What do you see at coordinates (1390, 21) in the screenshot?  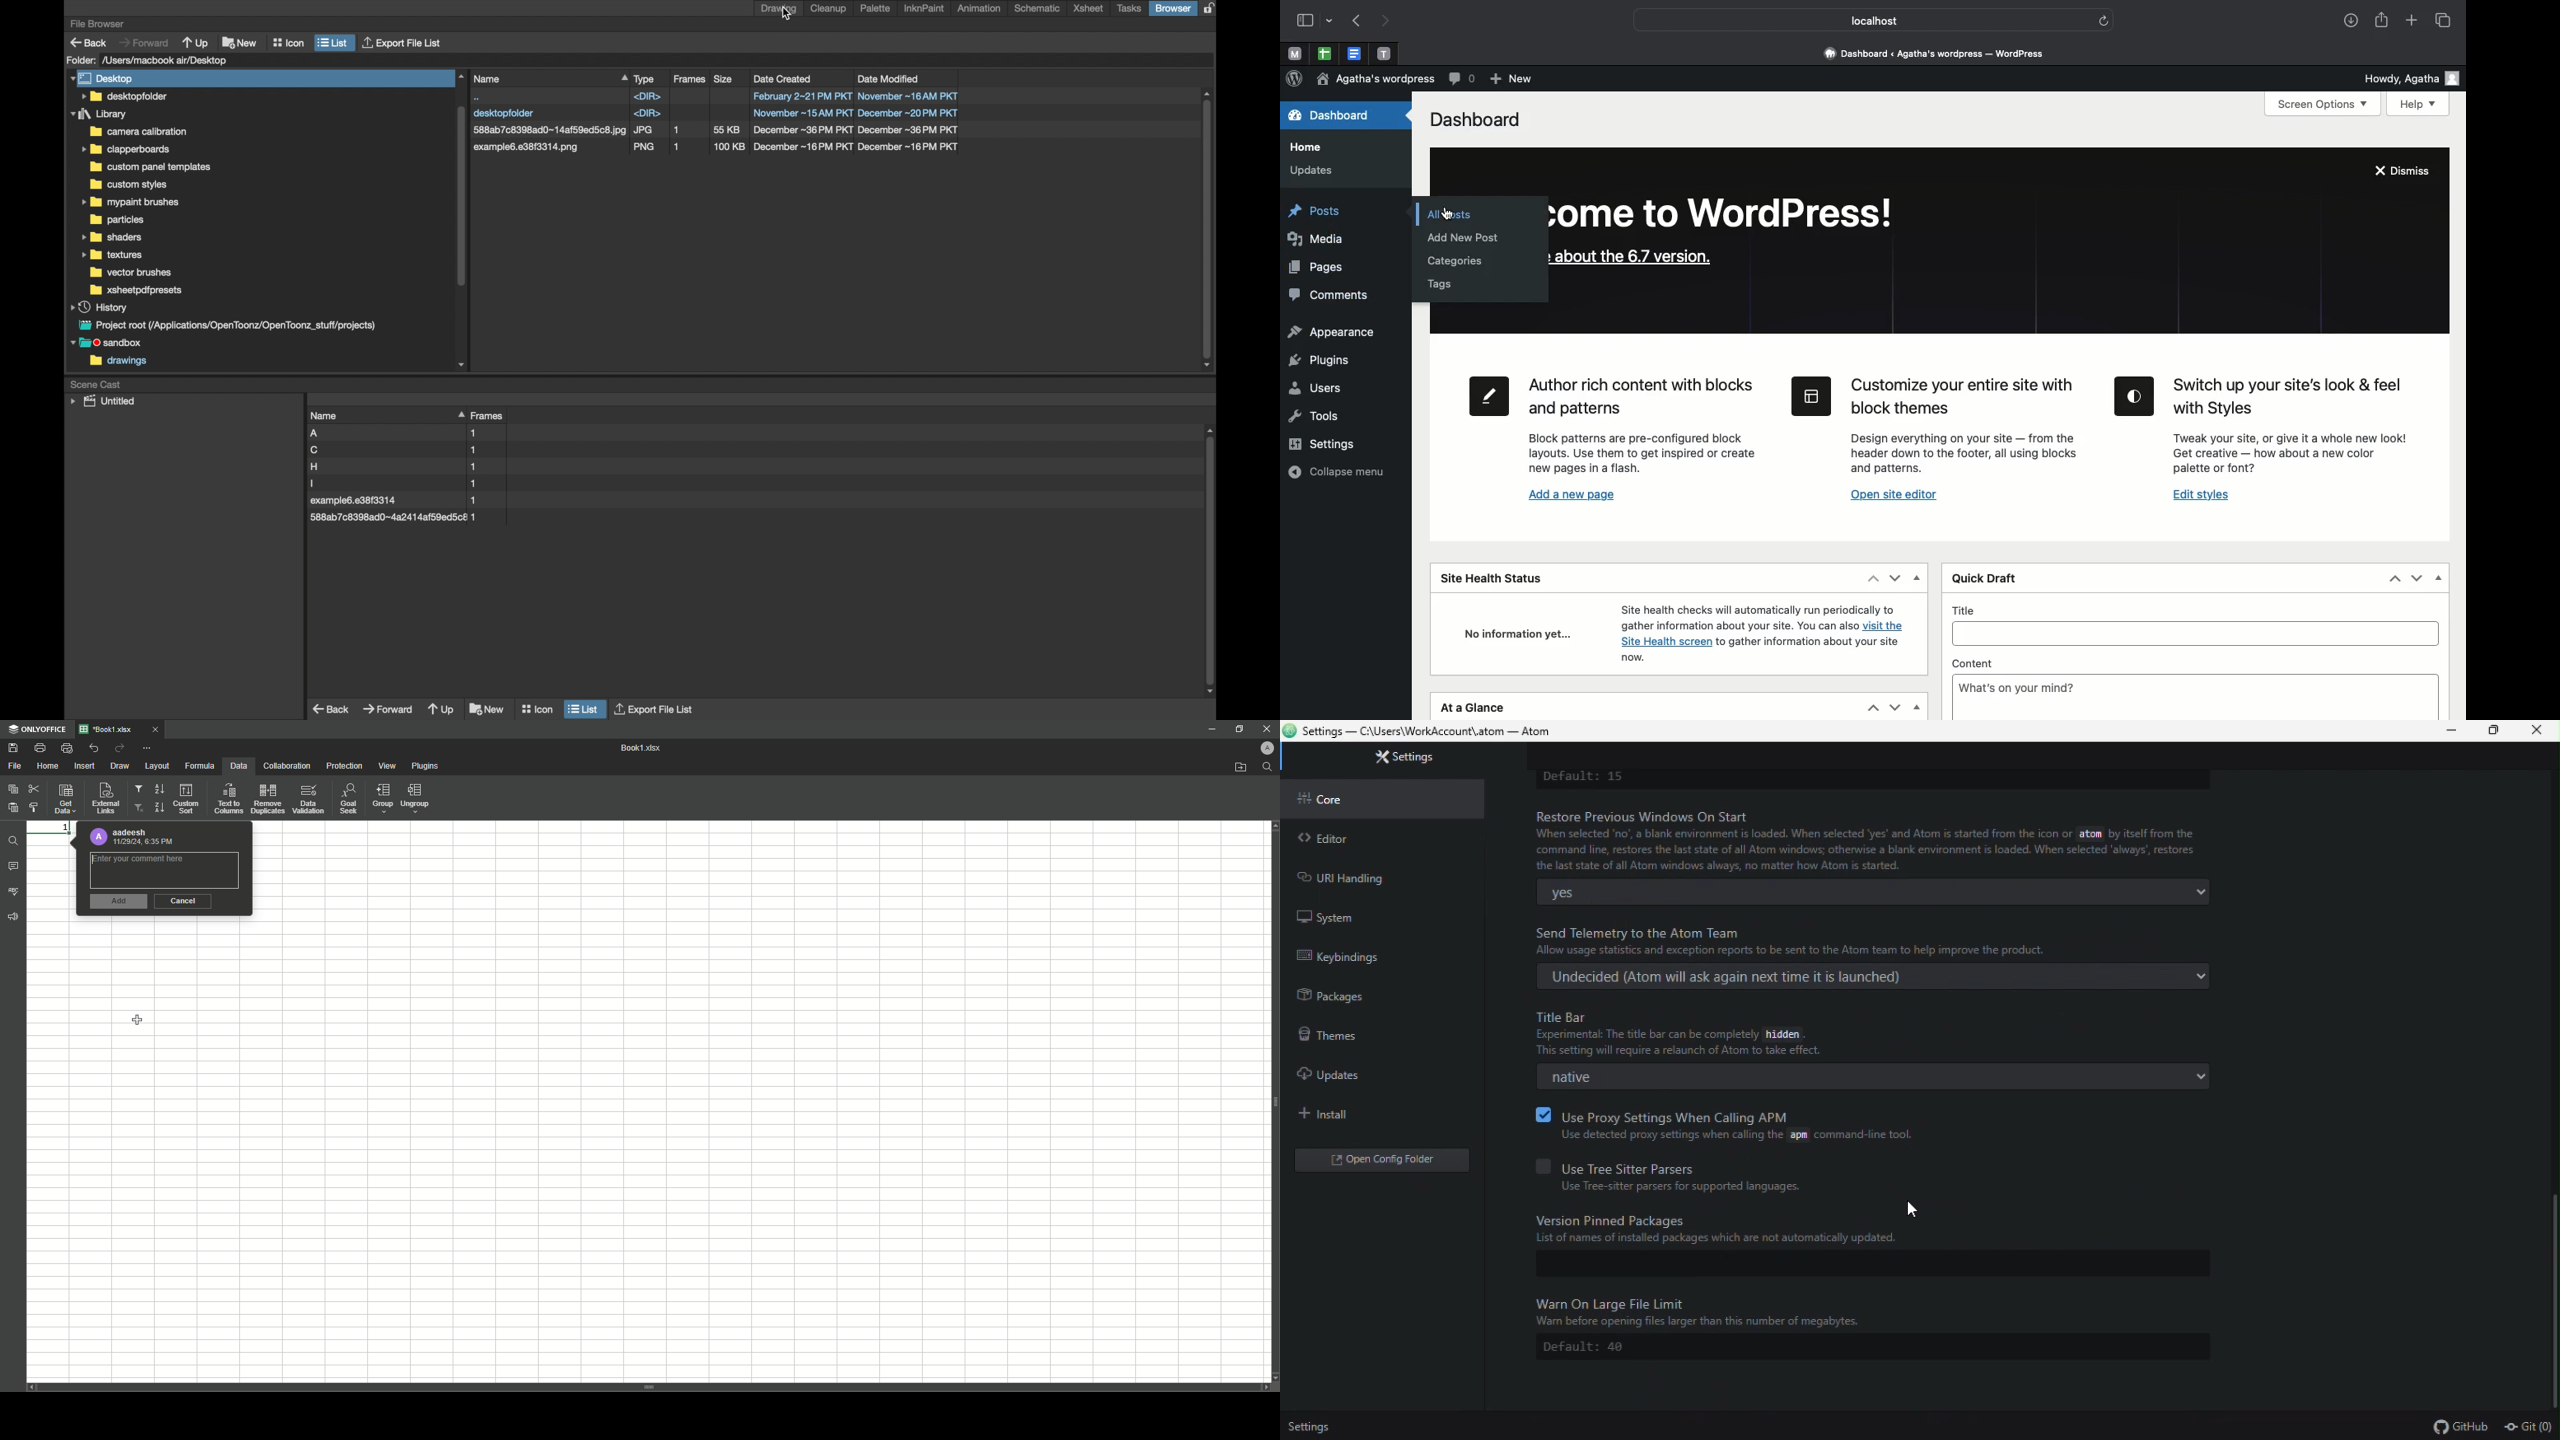 I see `Next page` at bounding box center [1390, 21].